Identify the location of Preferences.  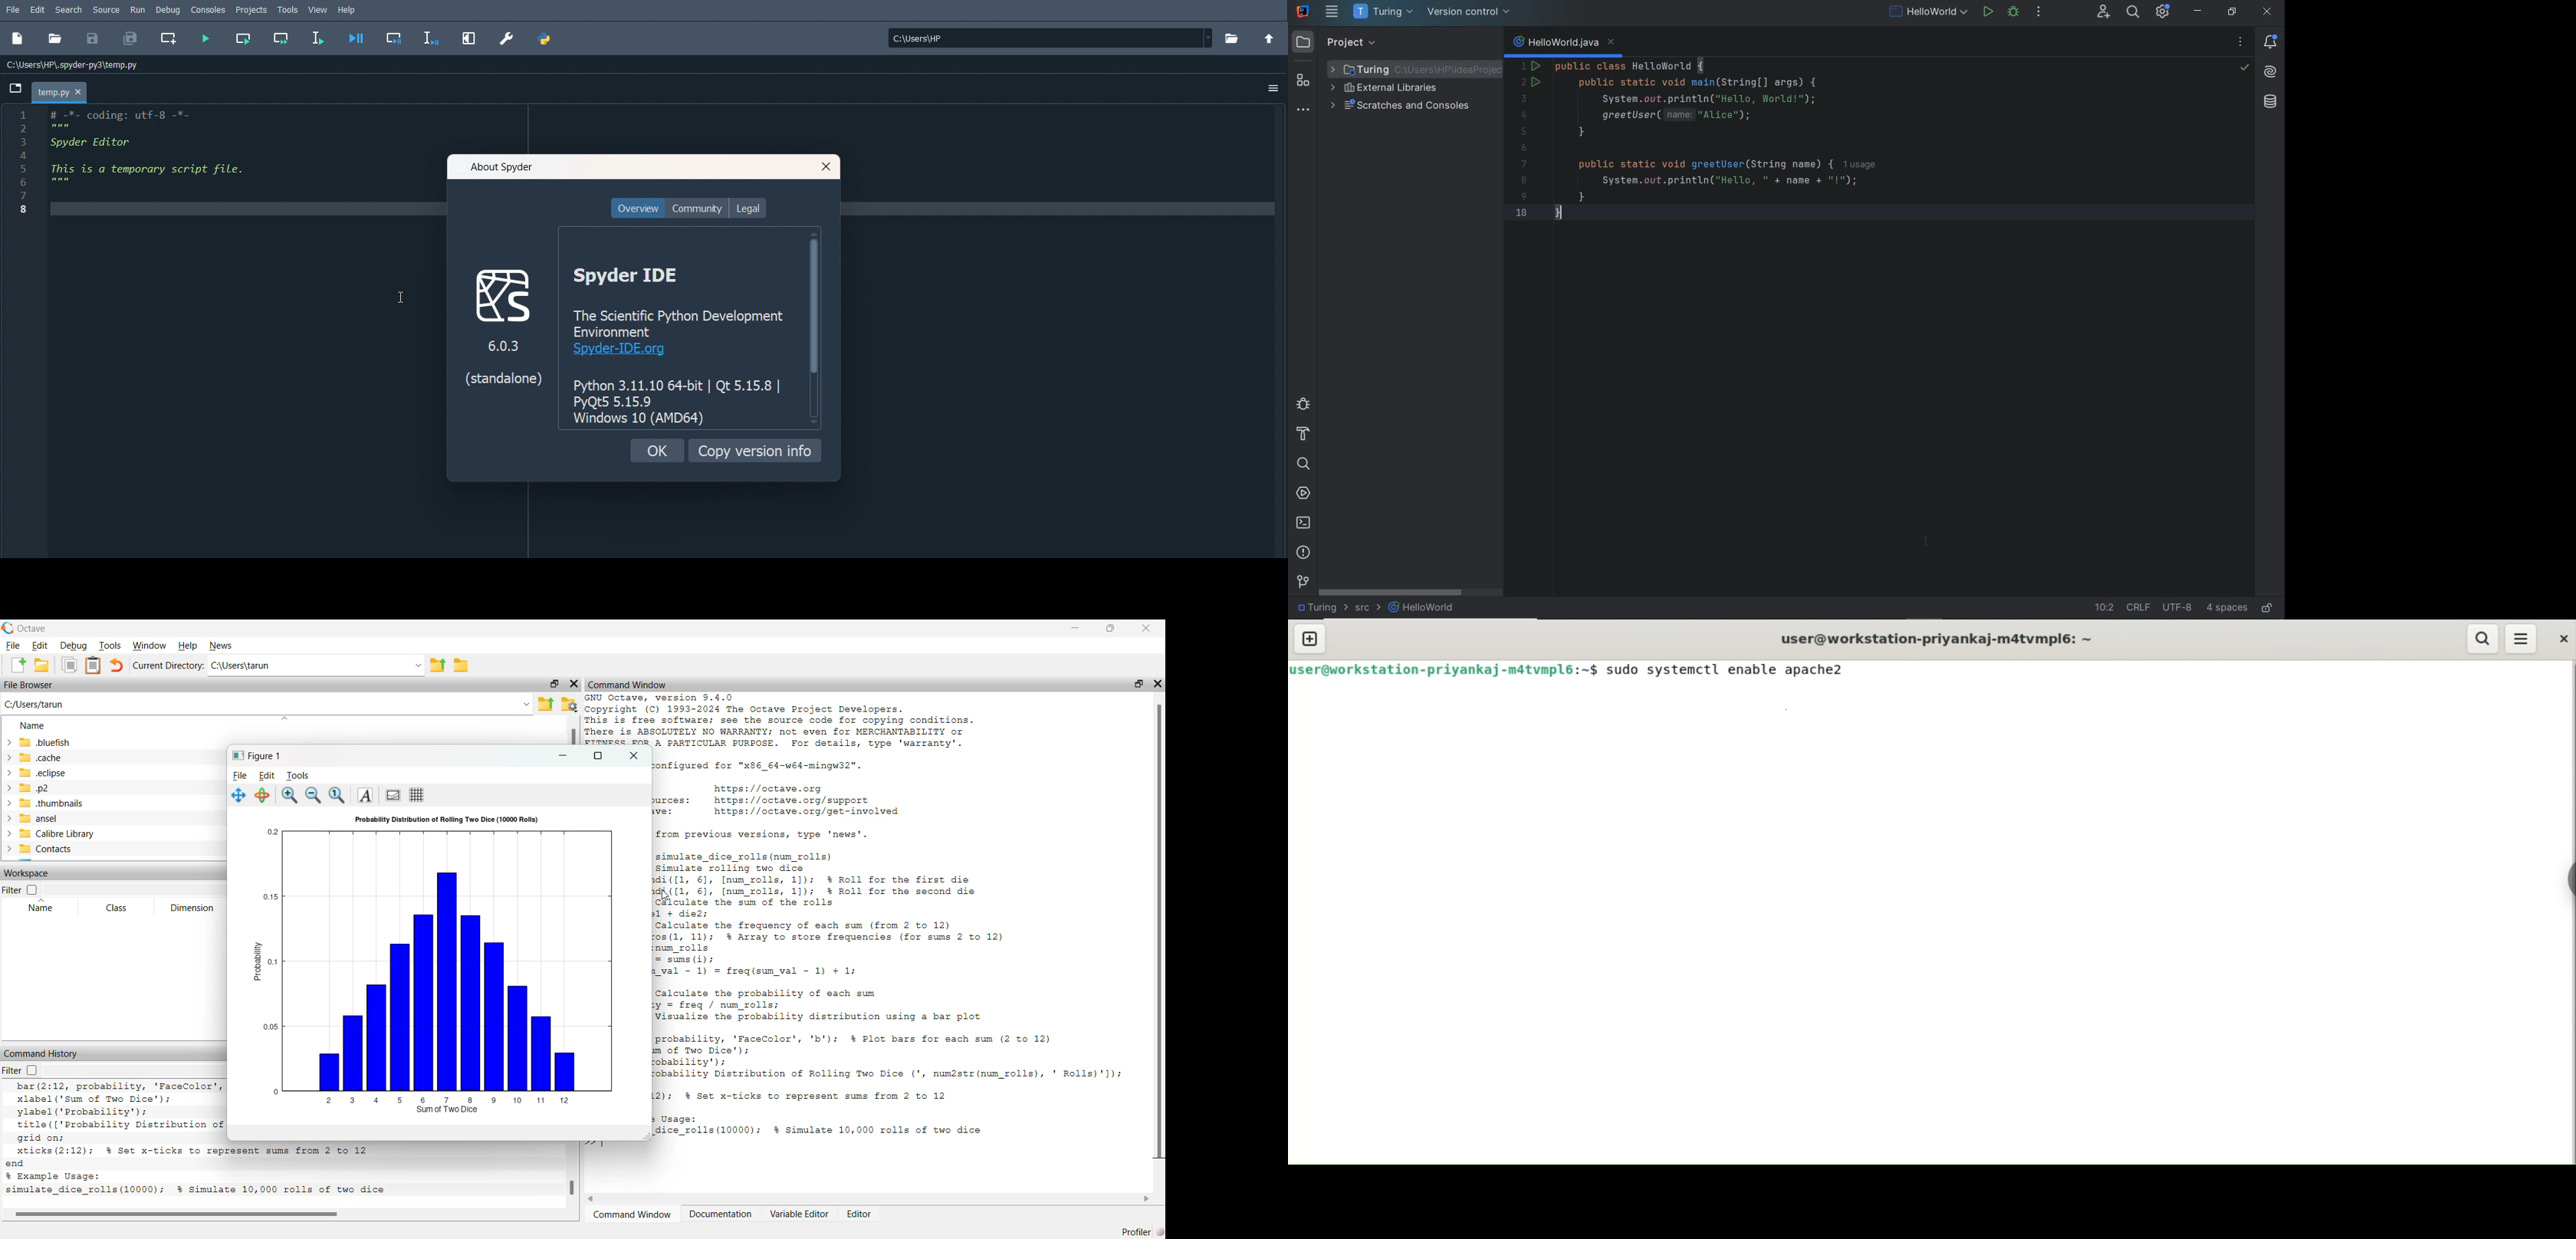
(506, 36).